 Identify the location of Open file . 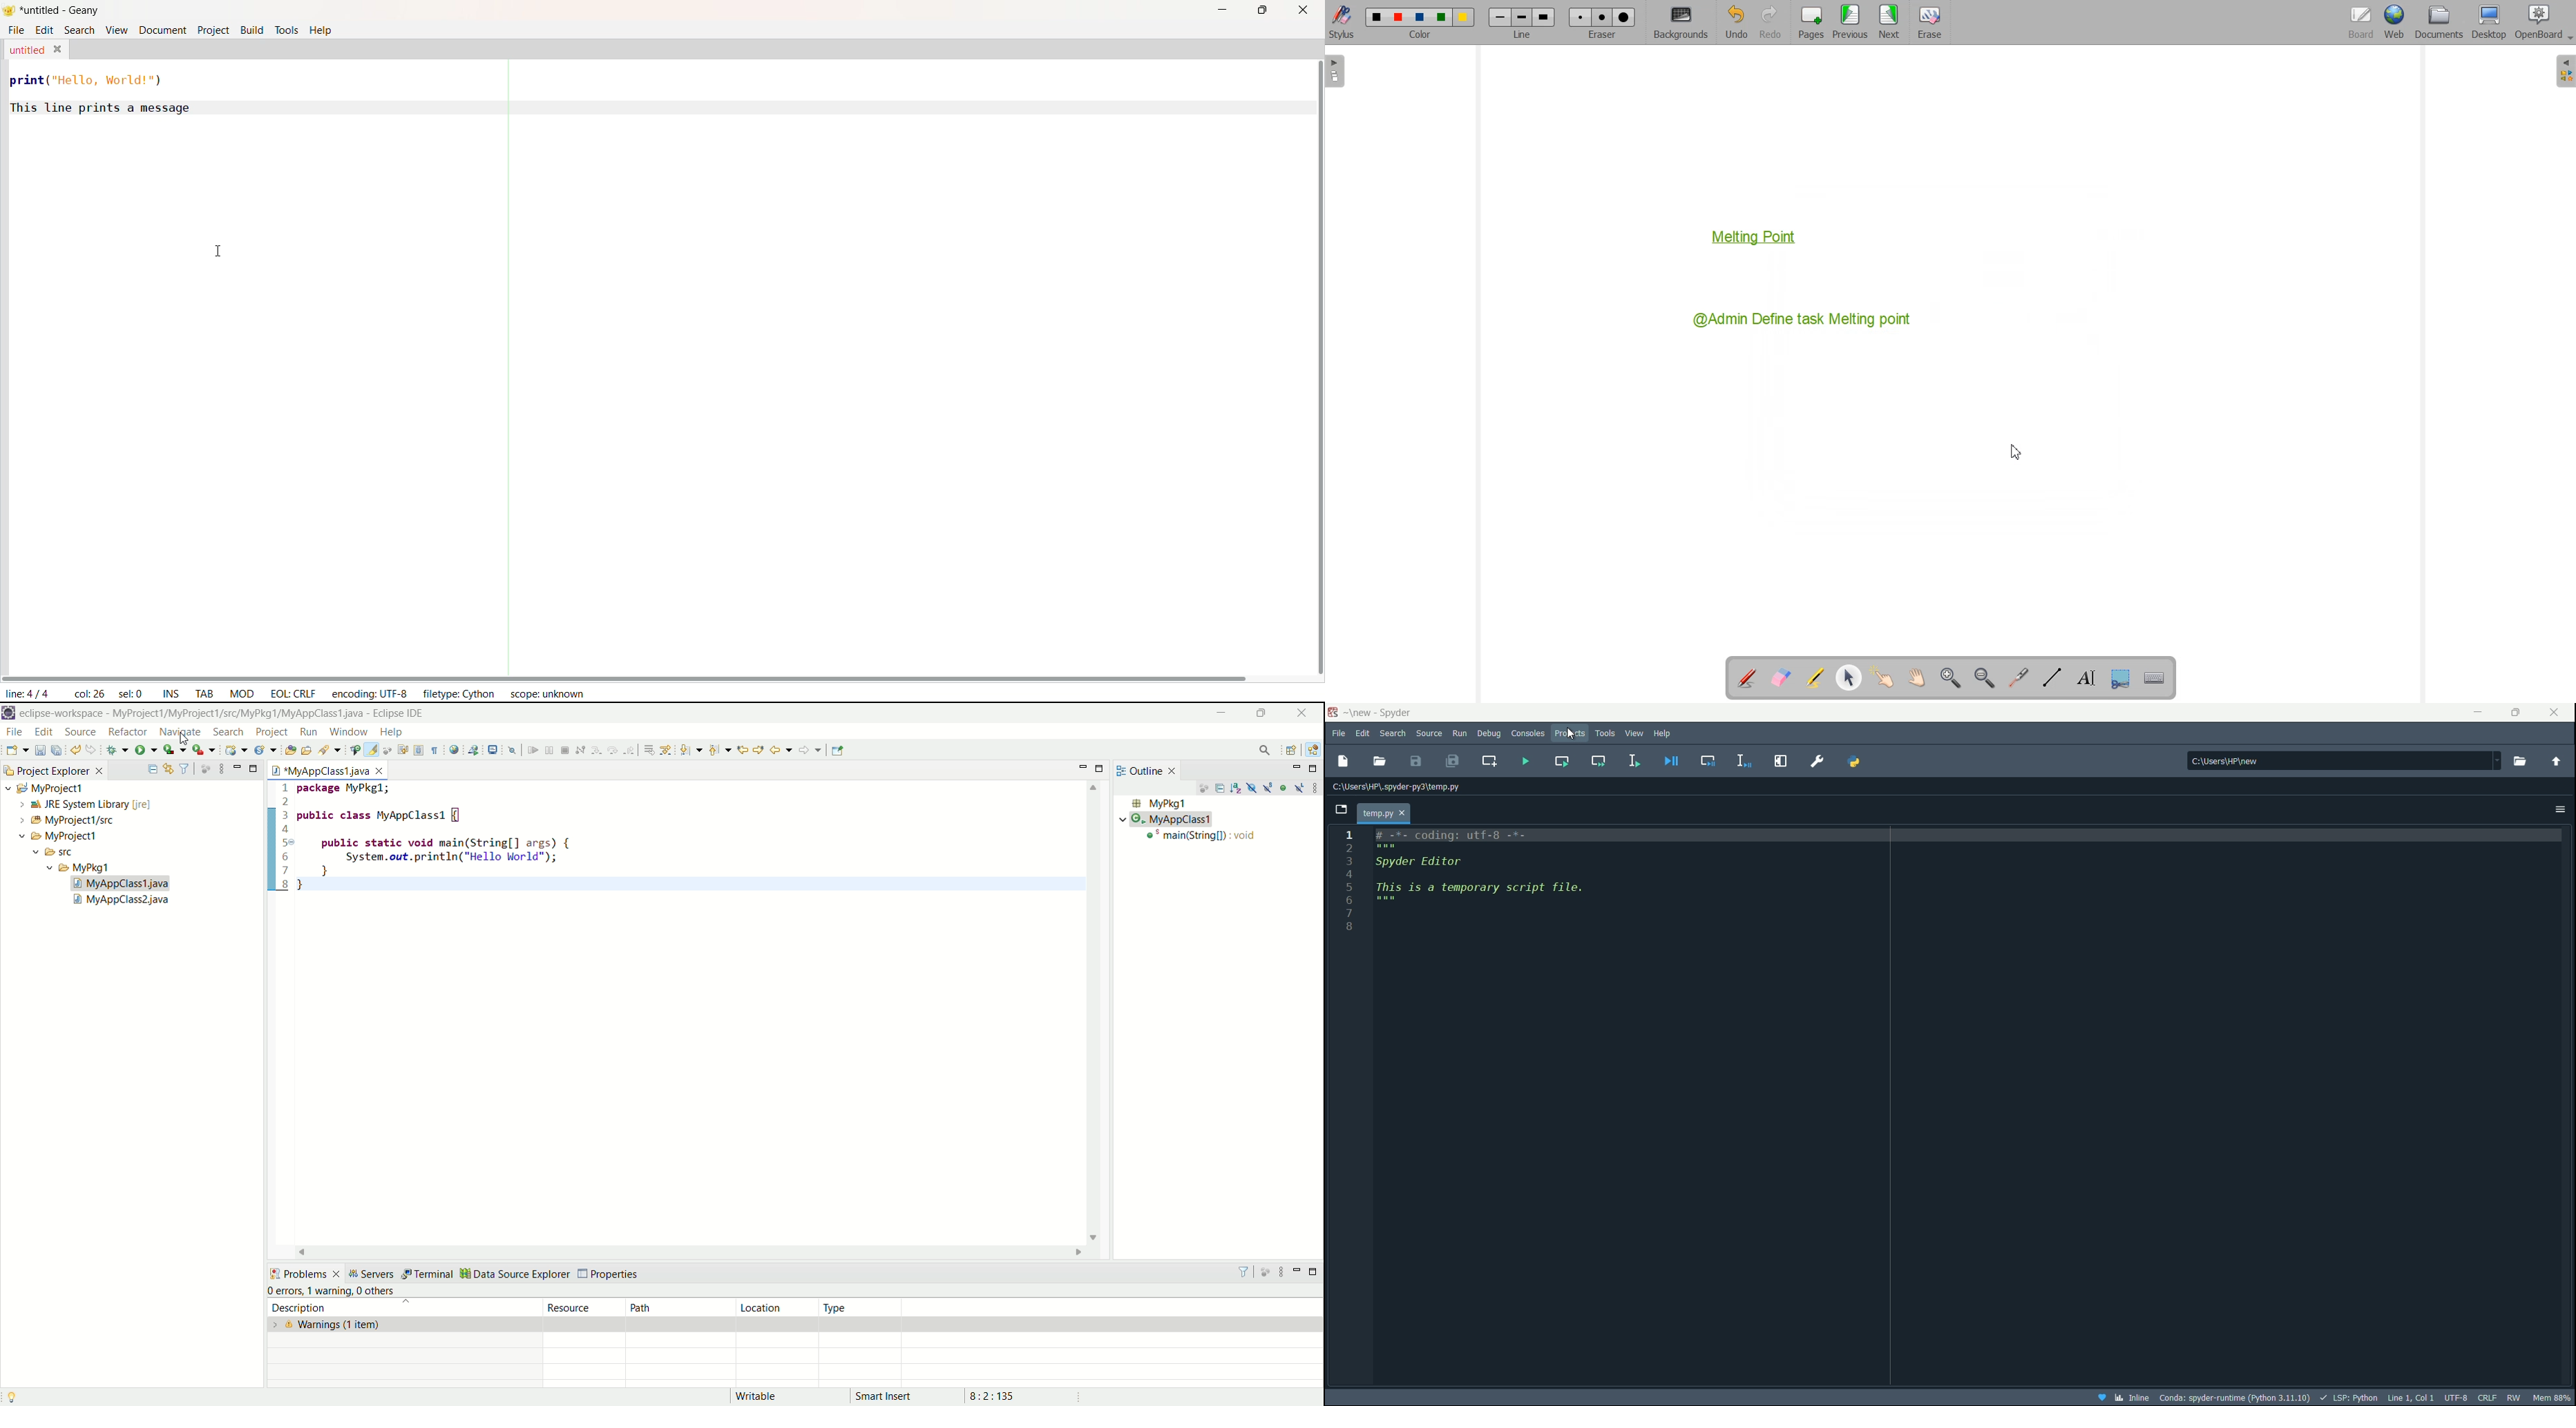
(1378, 762).